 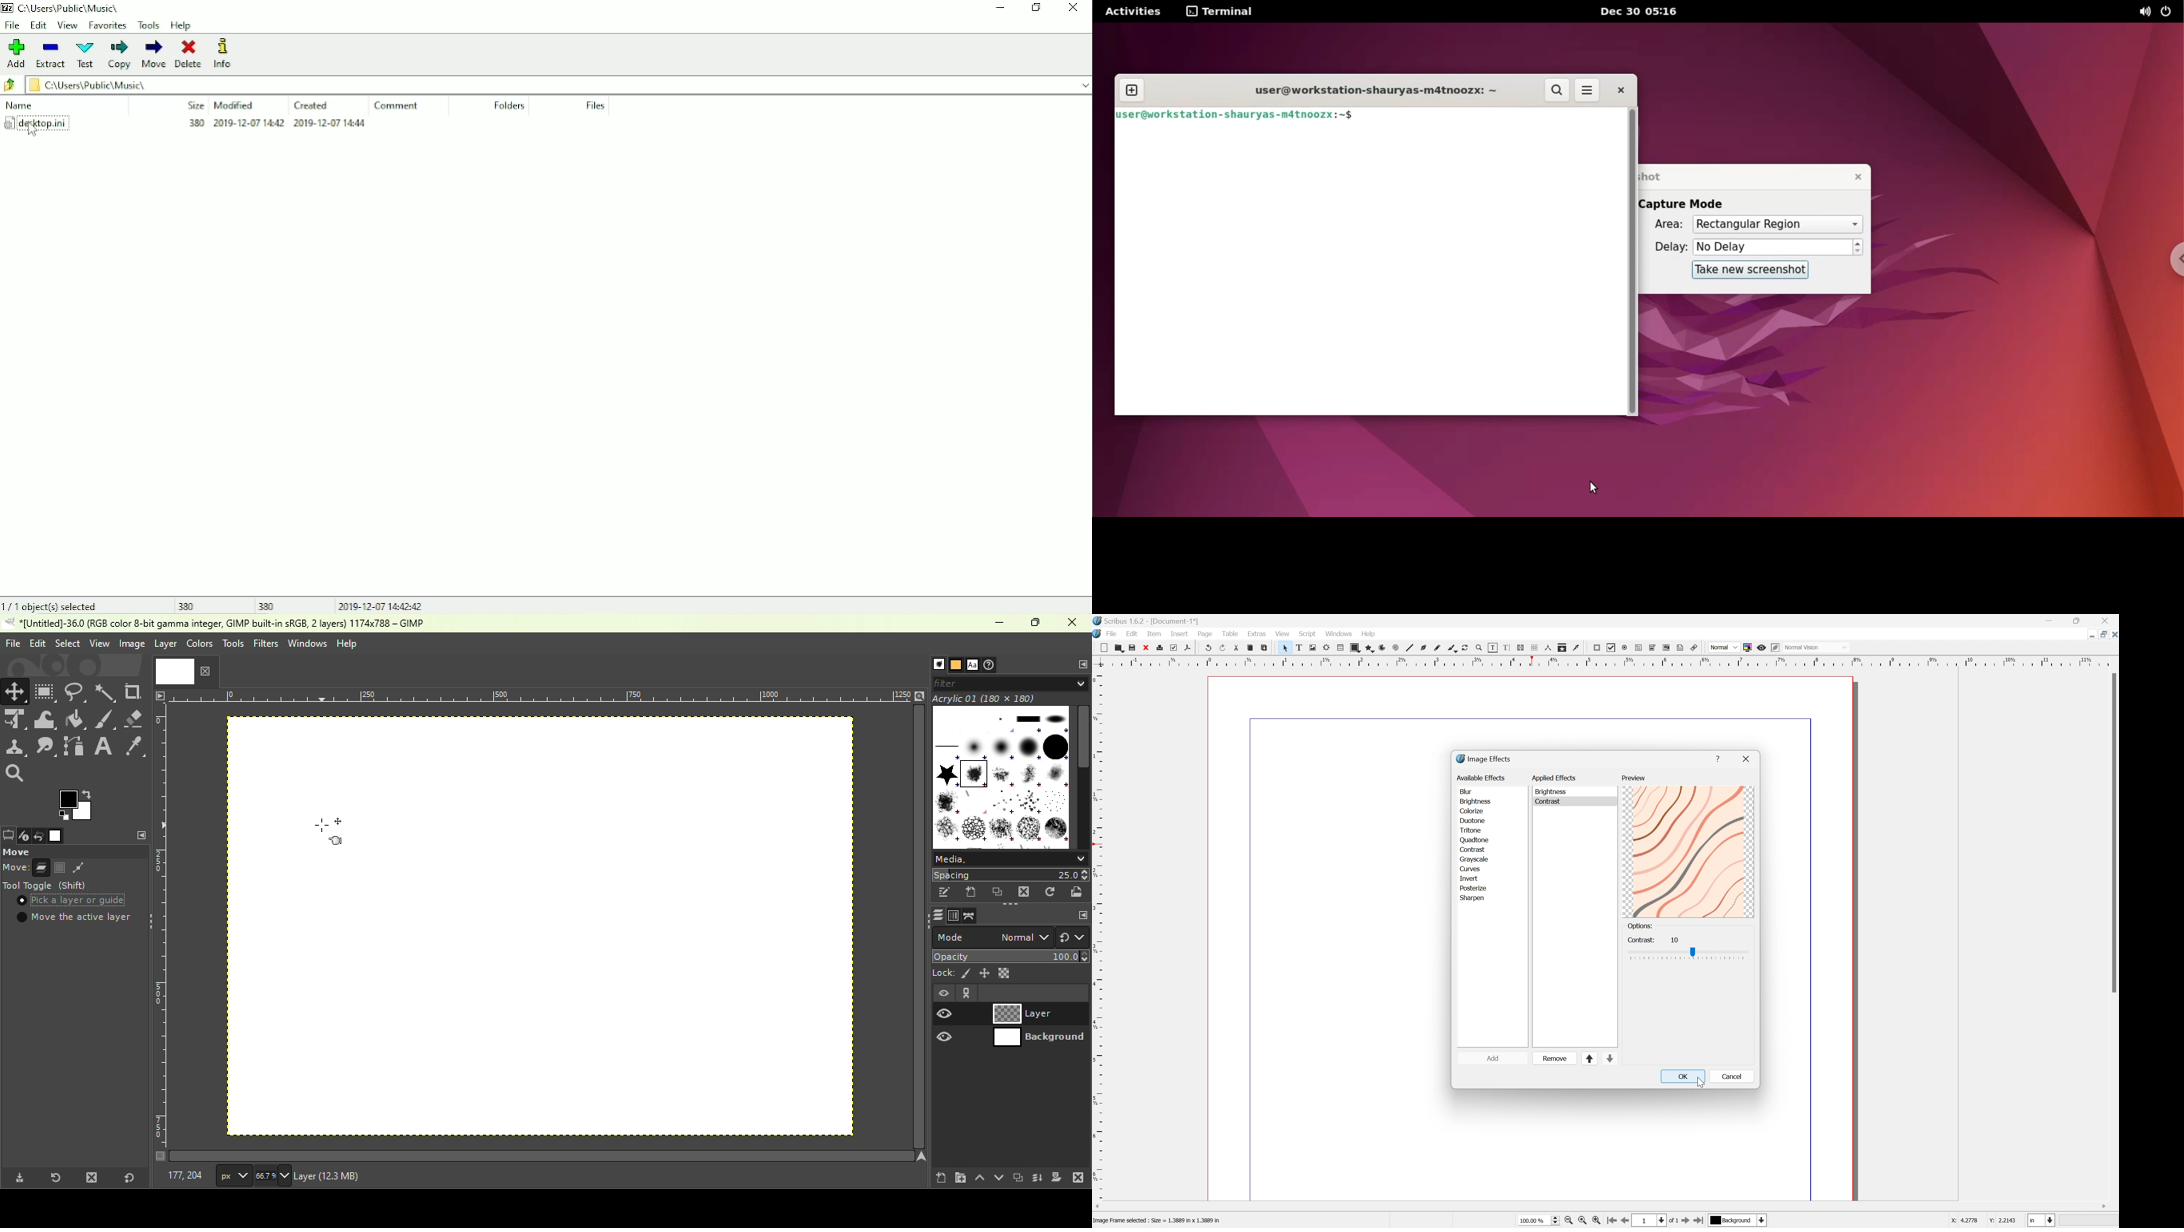 I want to click on Arc, so click(x=1385, y=647).